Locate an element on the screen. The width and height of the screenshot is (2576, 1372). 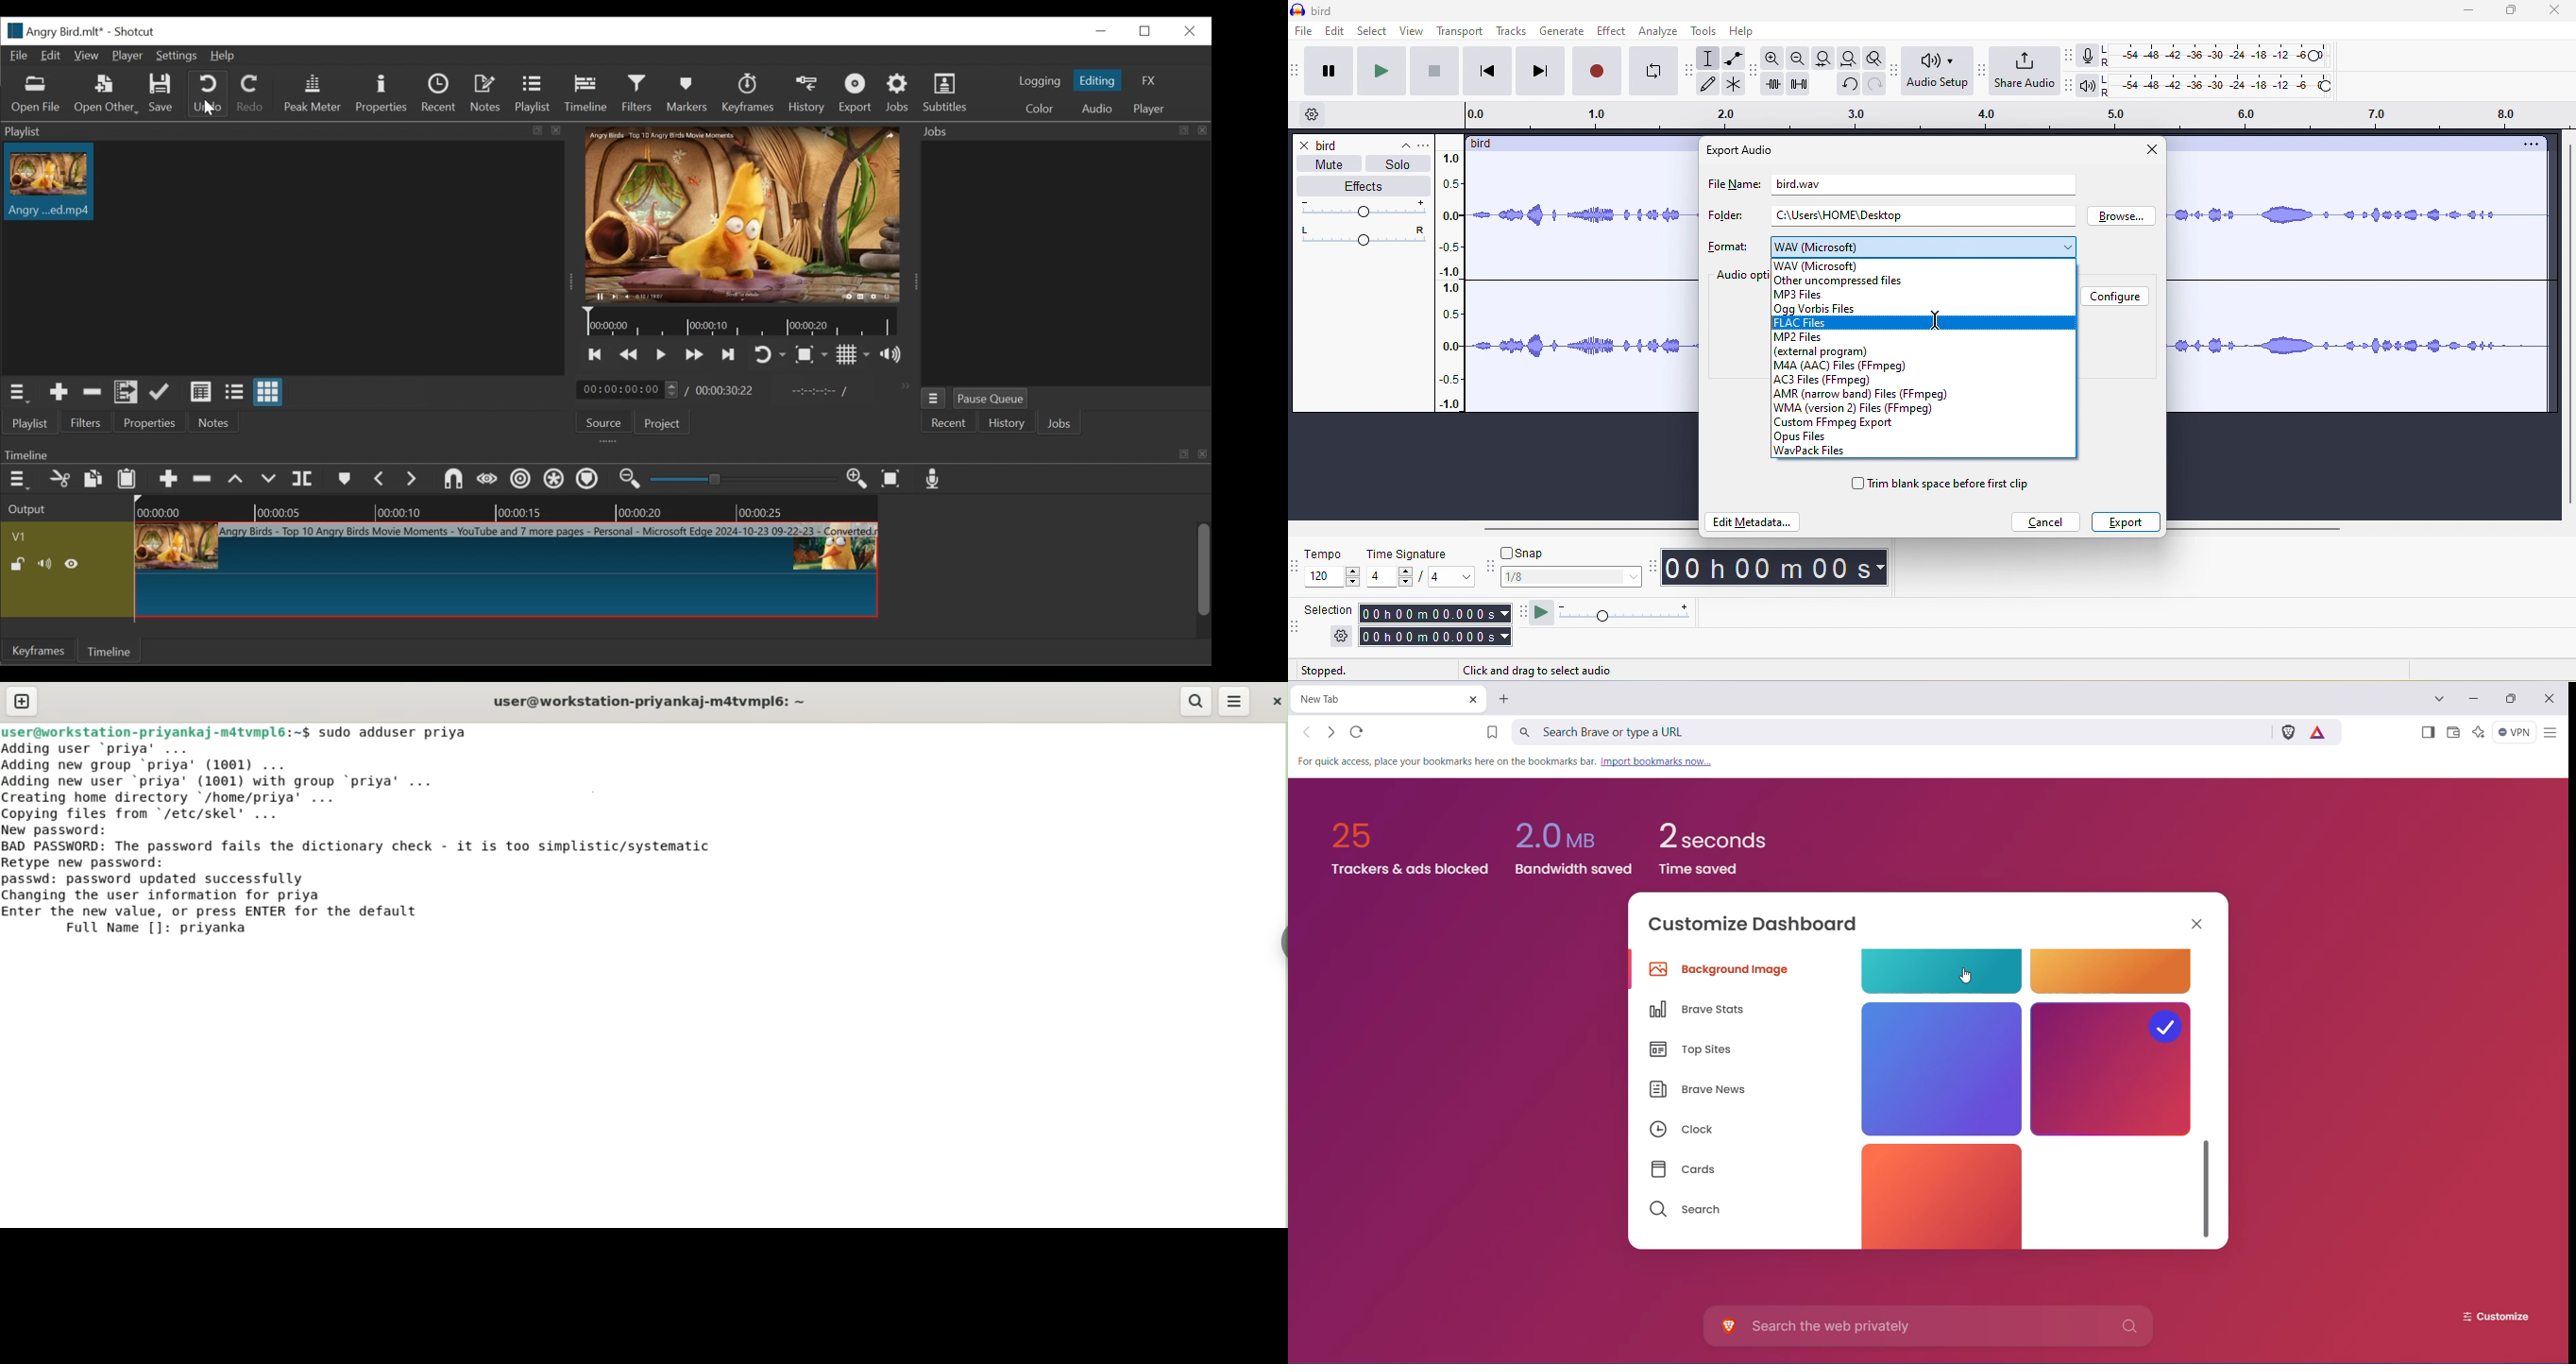
Total duration is located at coordinates (726, 391).